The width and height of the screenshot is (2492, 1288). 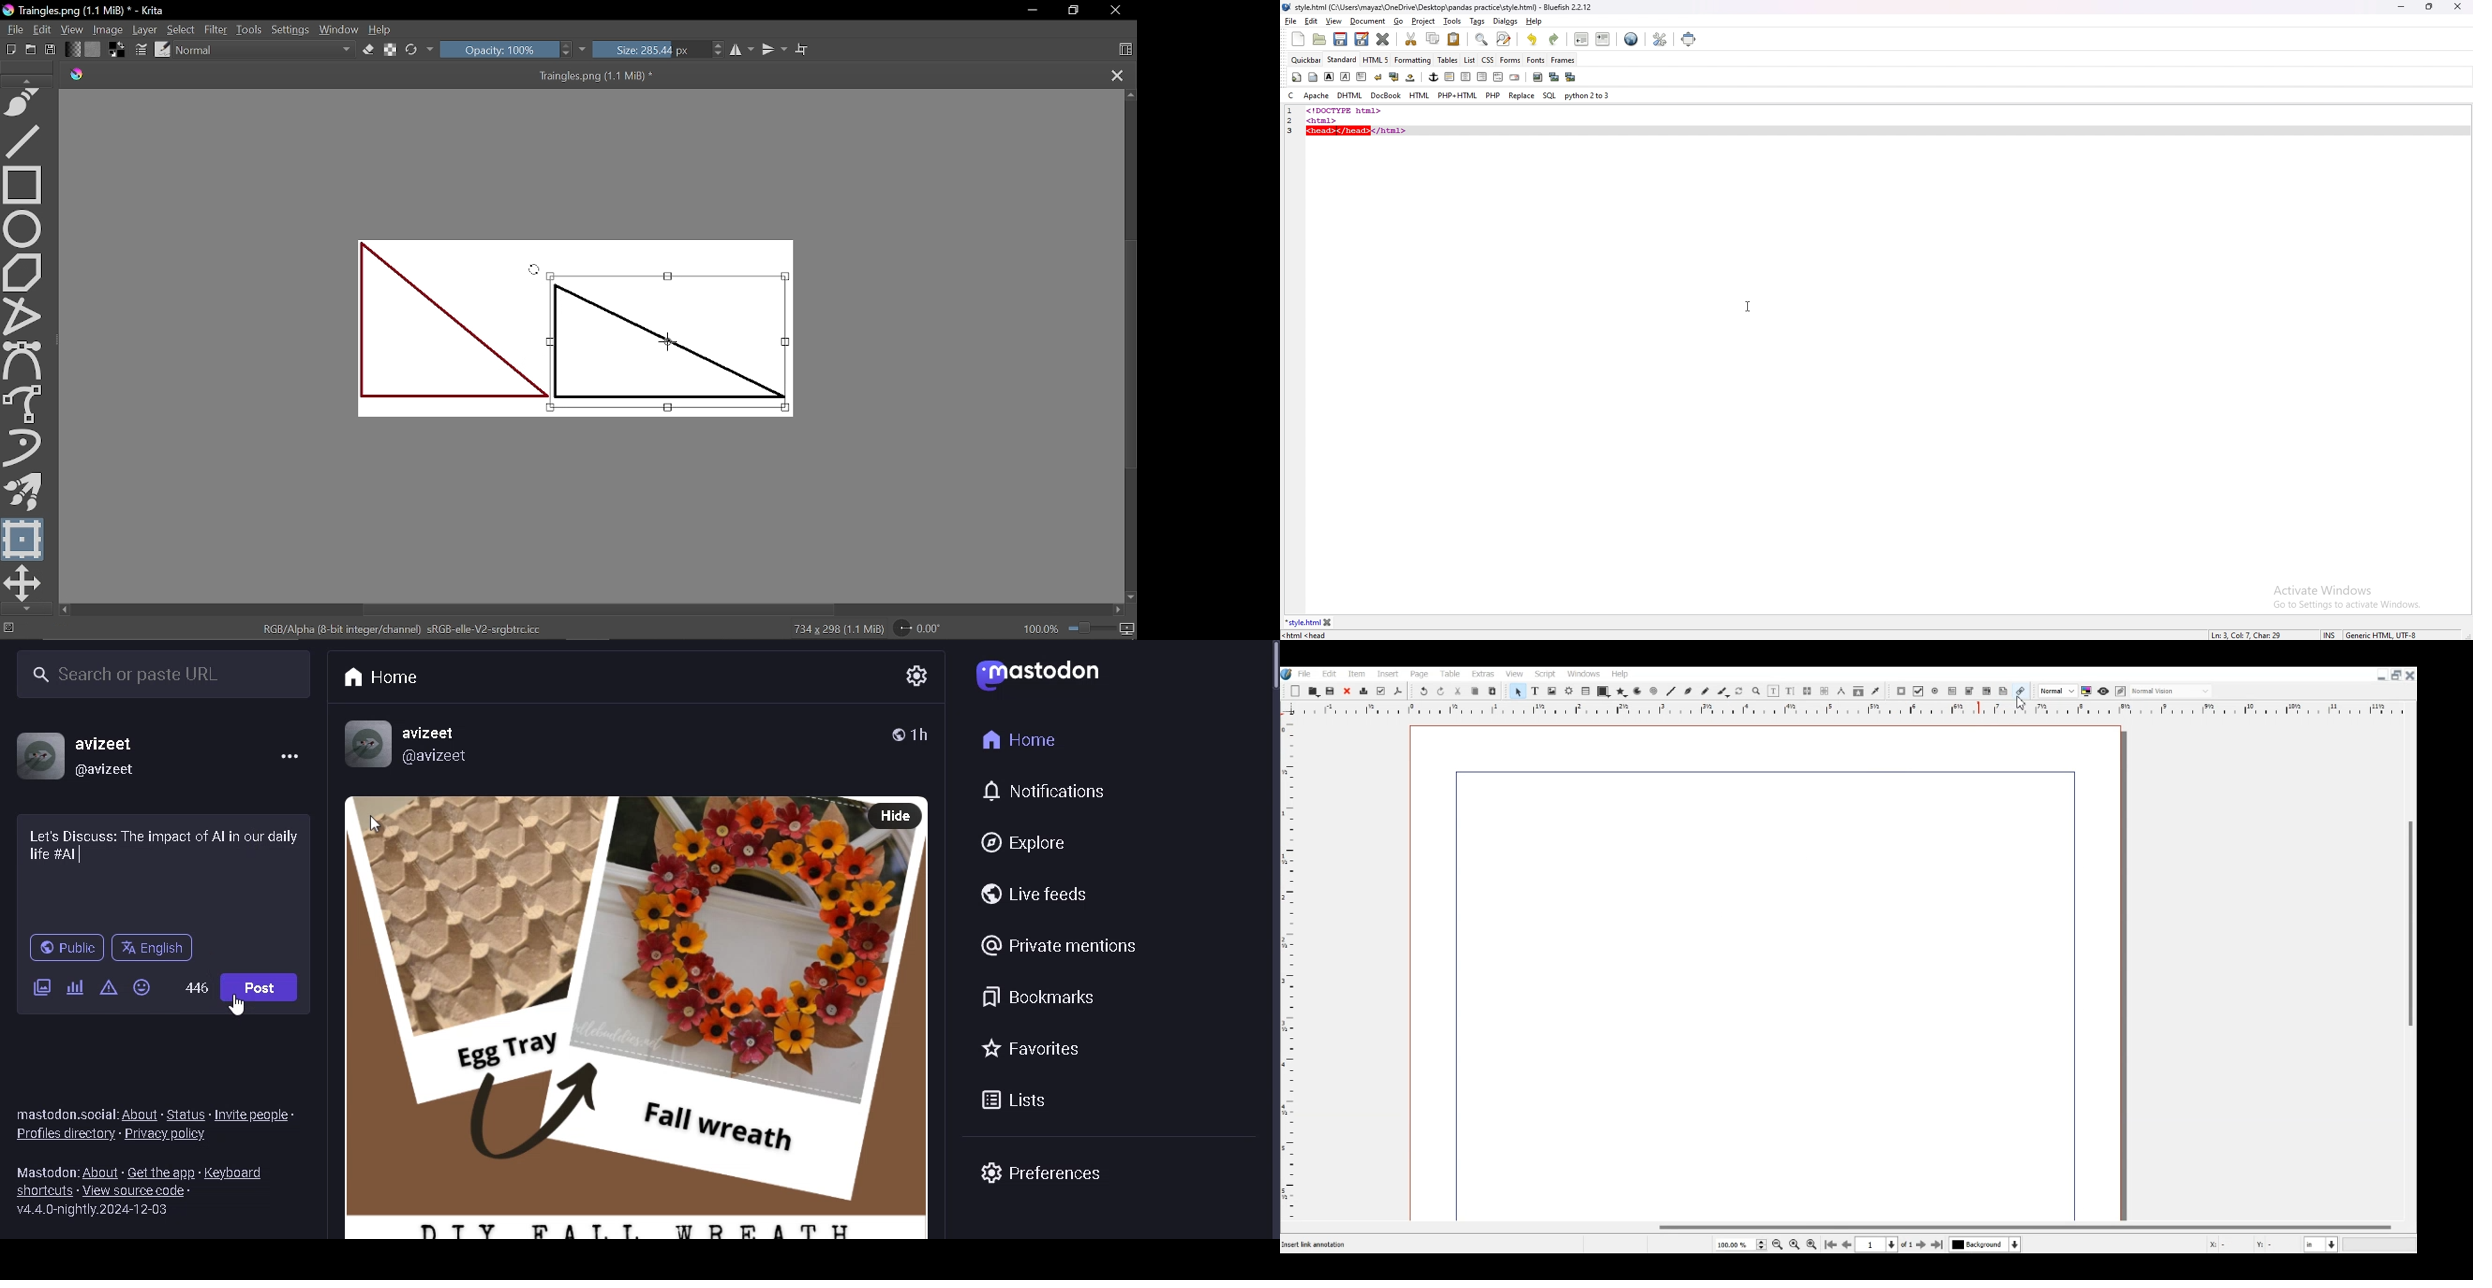 I want to click on Preview mode, so click(x=2103, y=691).